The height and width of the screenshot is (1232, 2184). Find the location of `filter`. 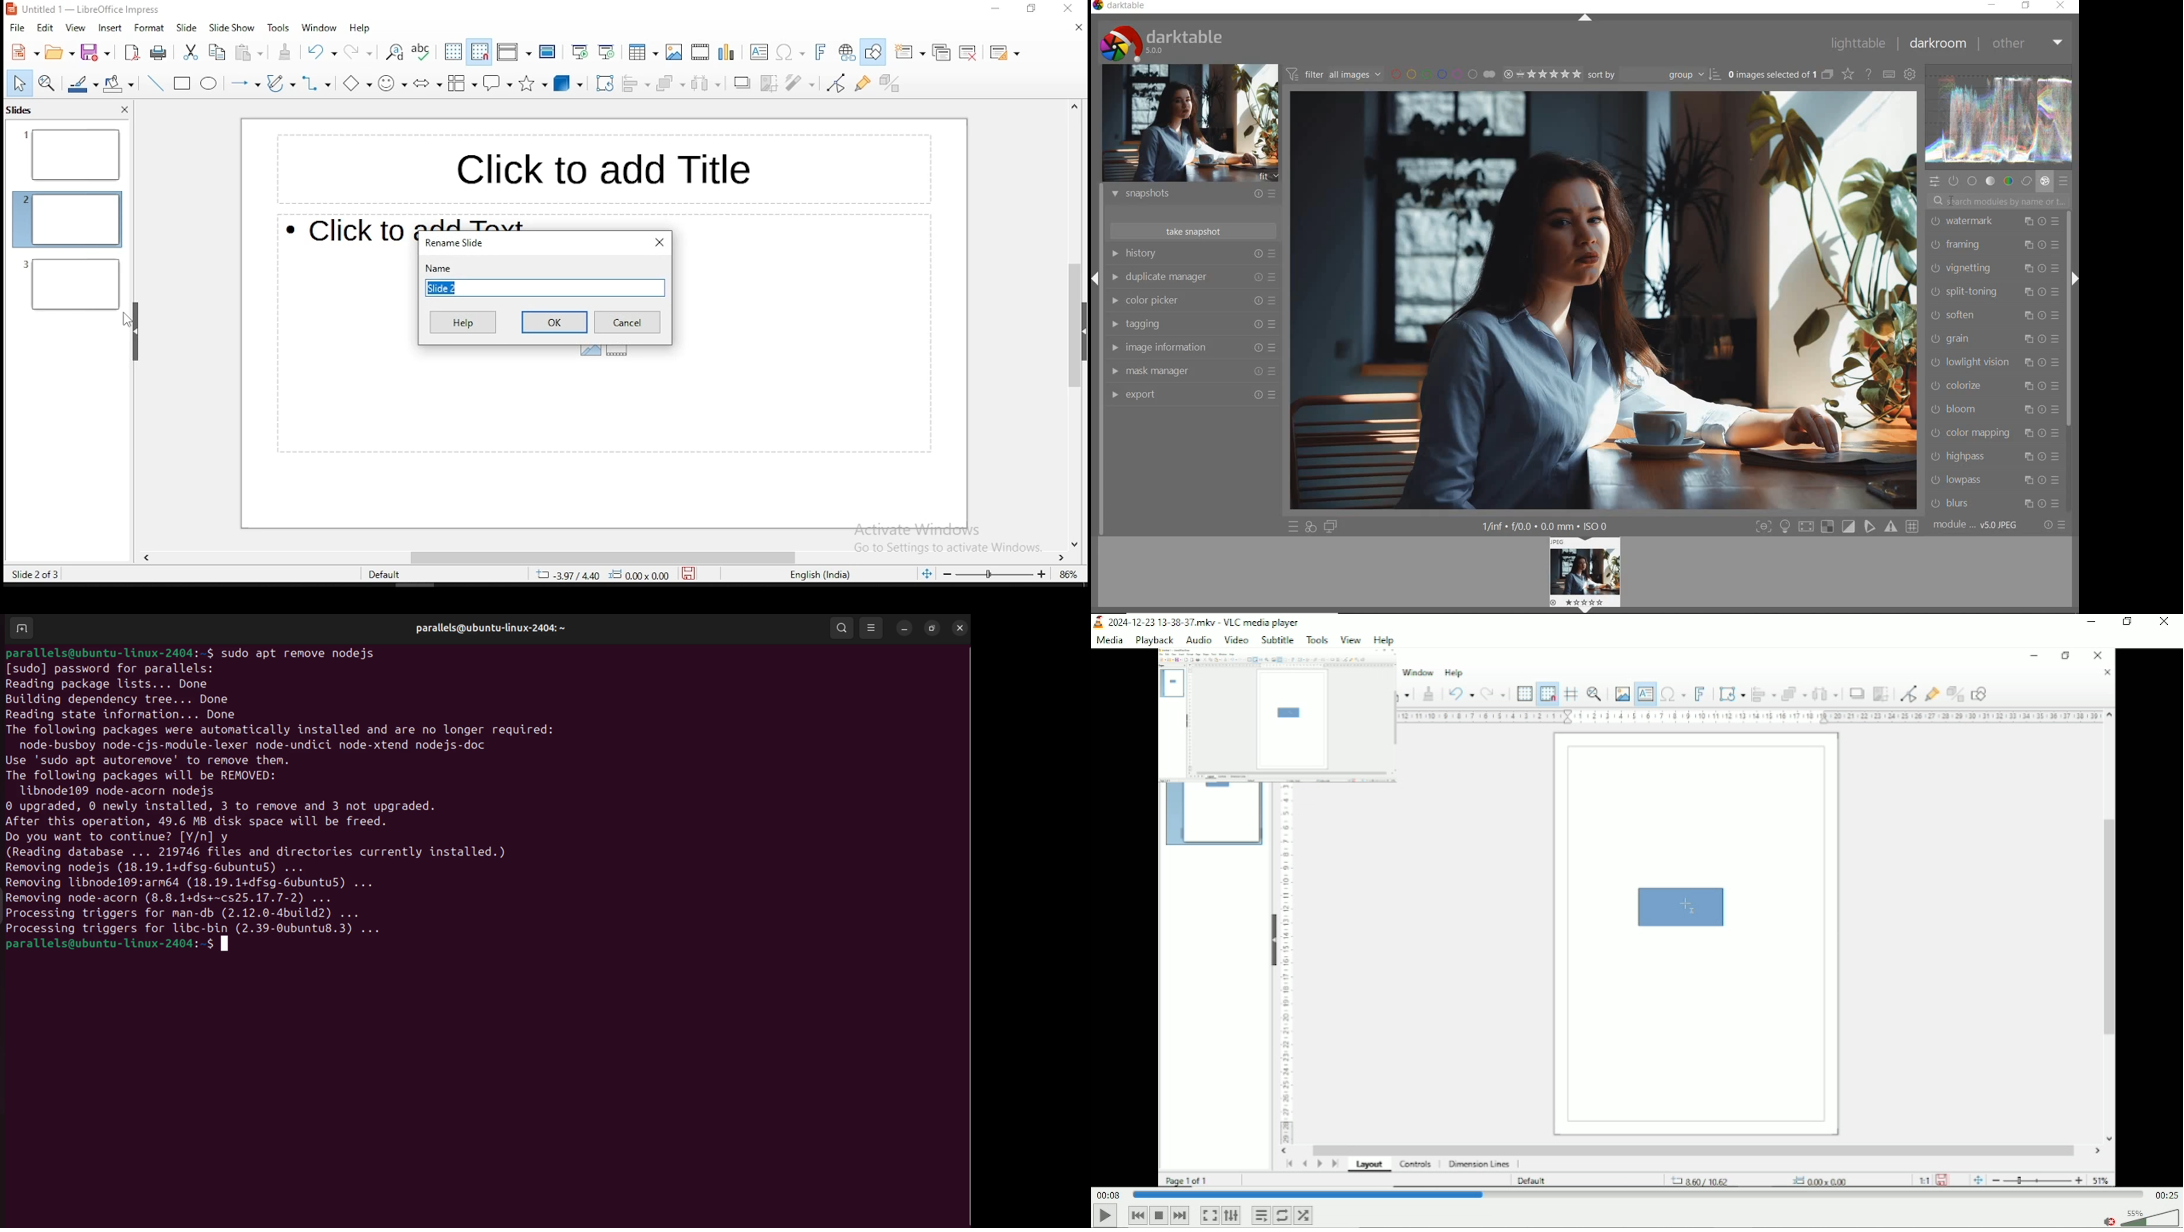

filter is located at coordinates (796, 80).